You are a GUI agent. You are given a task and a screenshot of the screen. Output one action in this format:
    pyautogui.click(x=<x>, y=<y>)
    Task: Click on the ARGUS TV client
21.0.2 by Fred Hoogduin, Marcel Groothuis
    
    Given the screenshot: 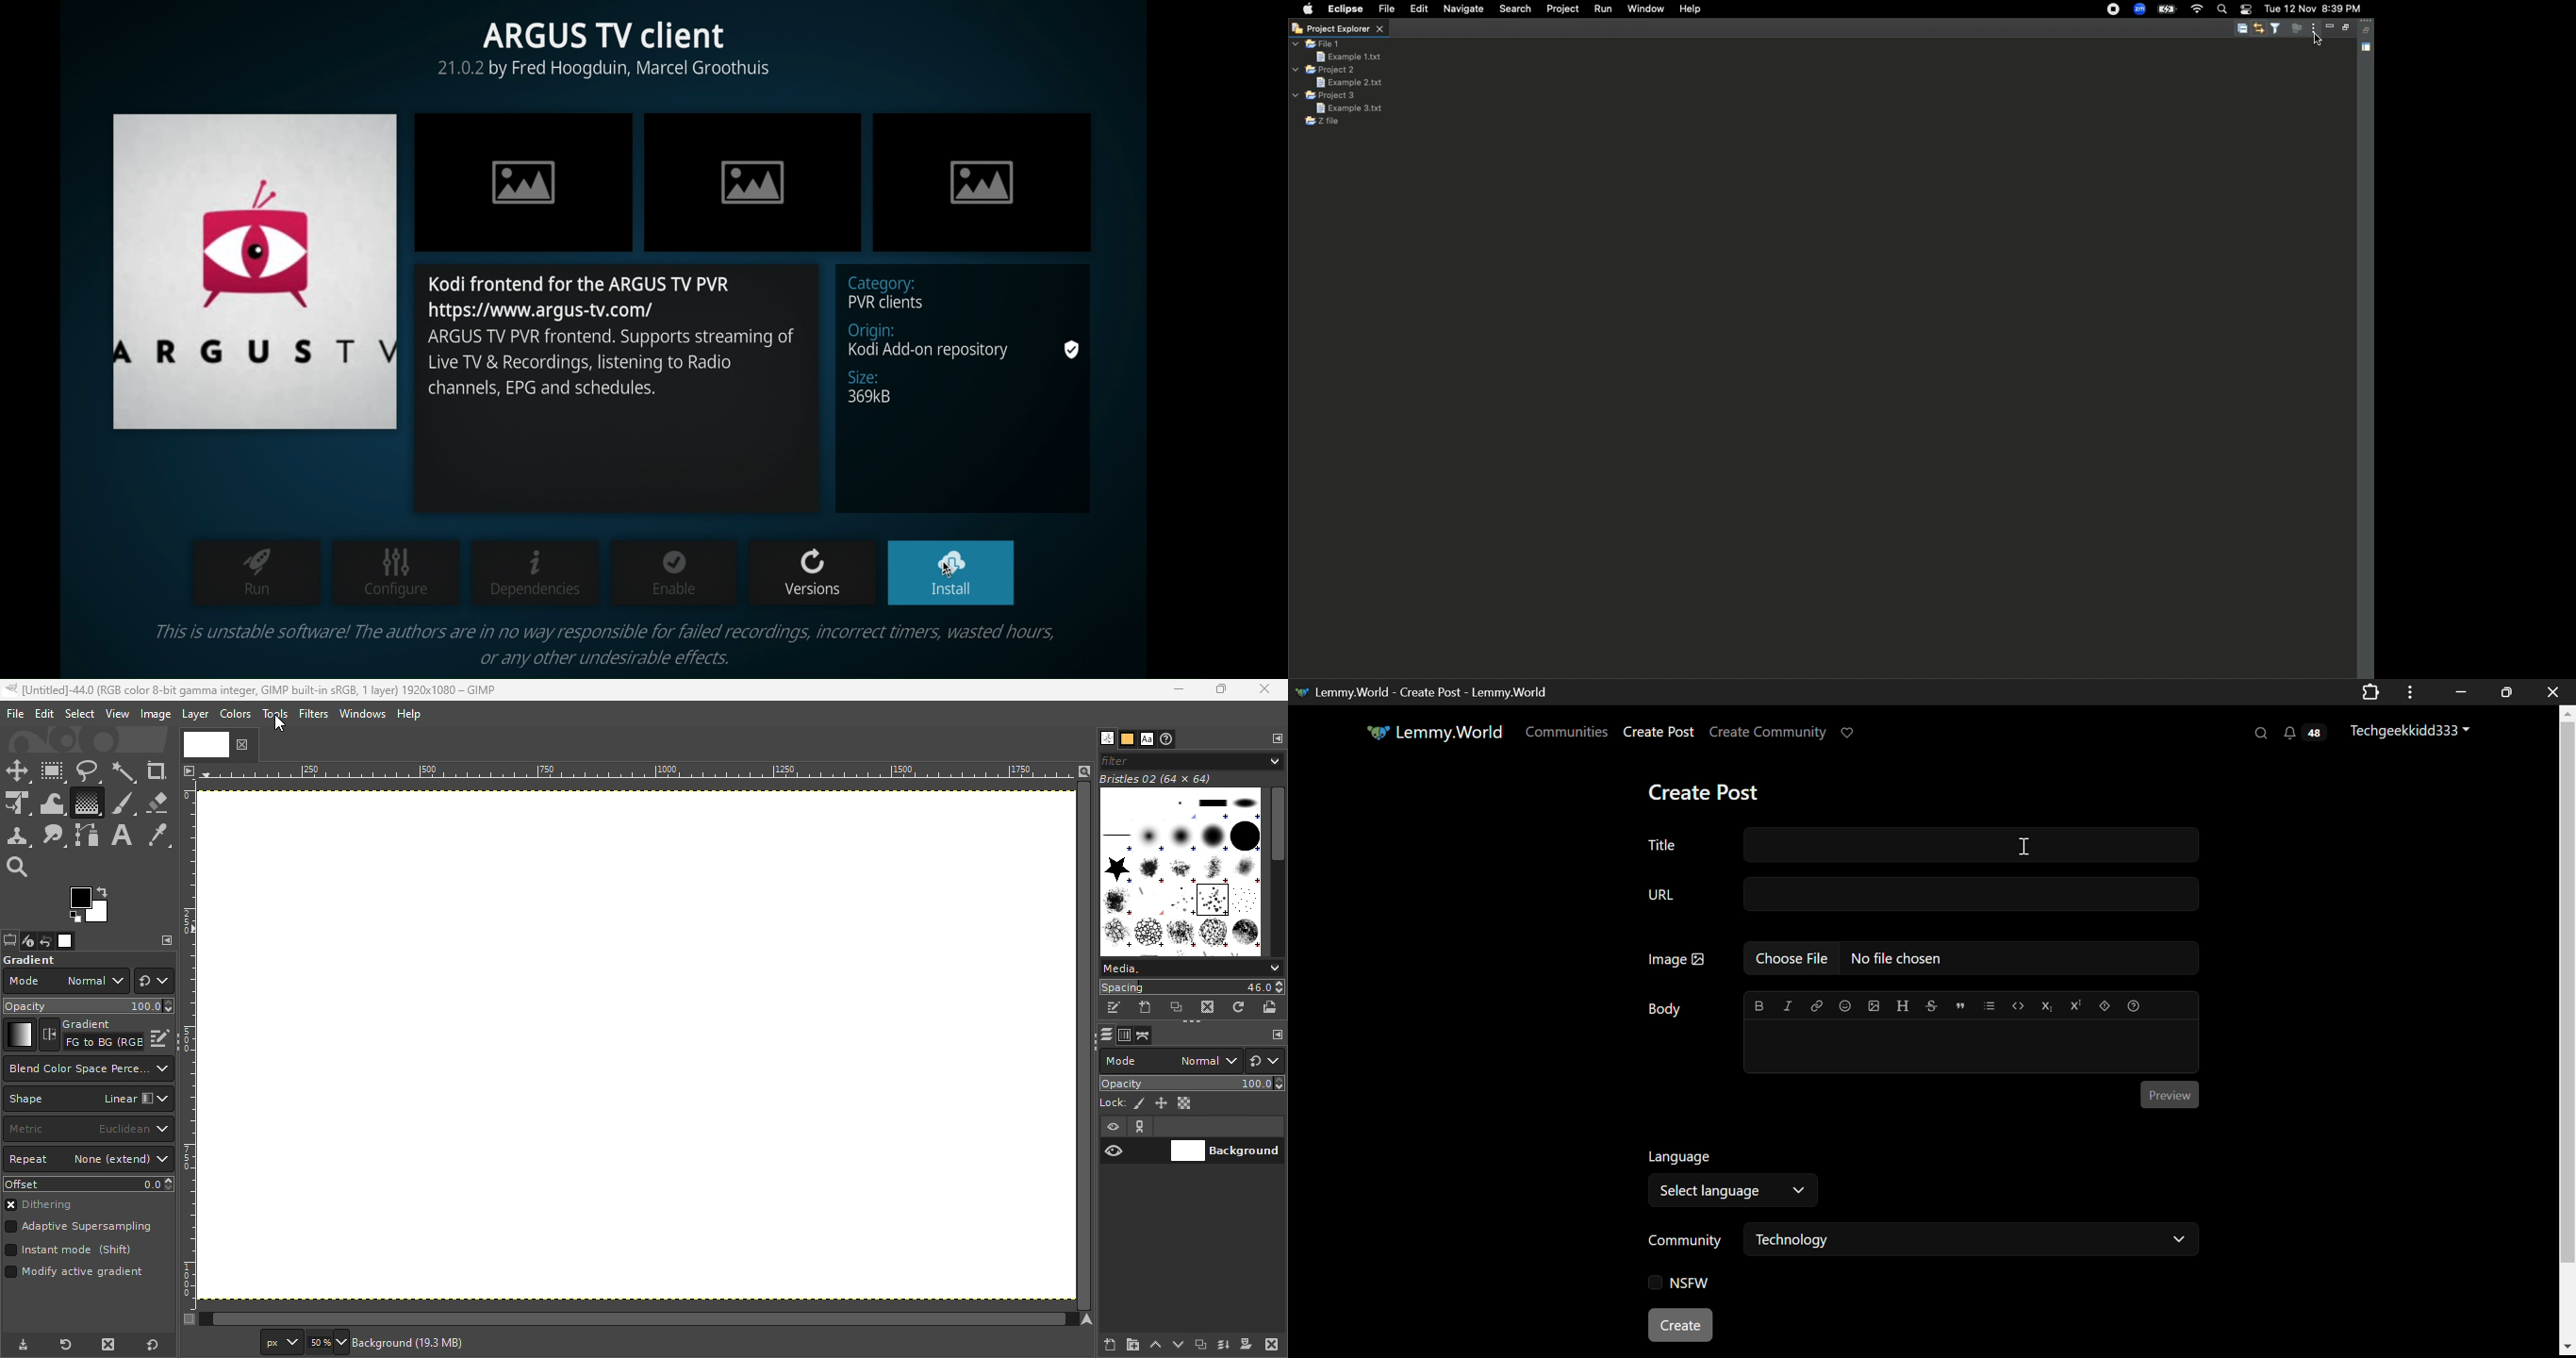 What is the action you would take?
    pyautogui.click(x=597, y=52)
    